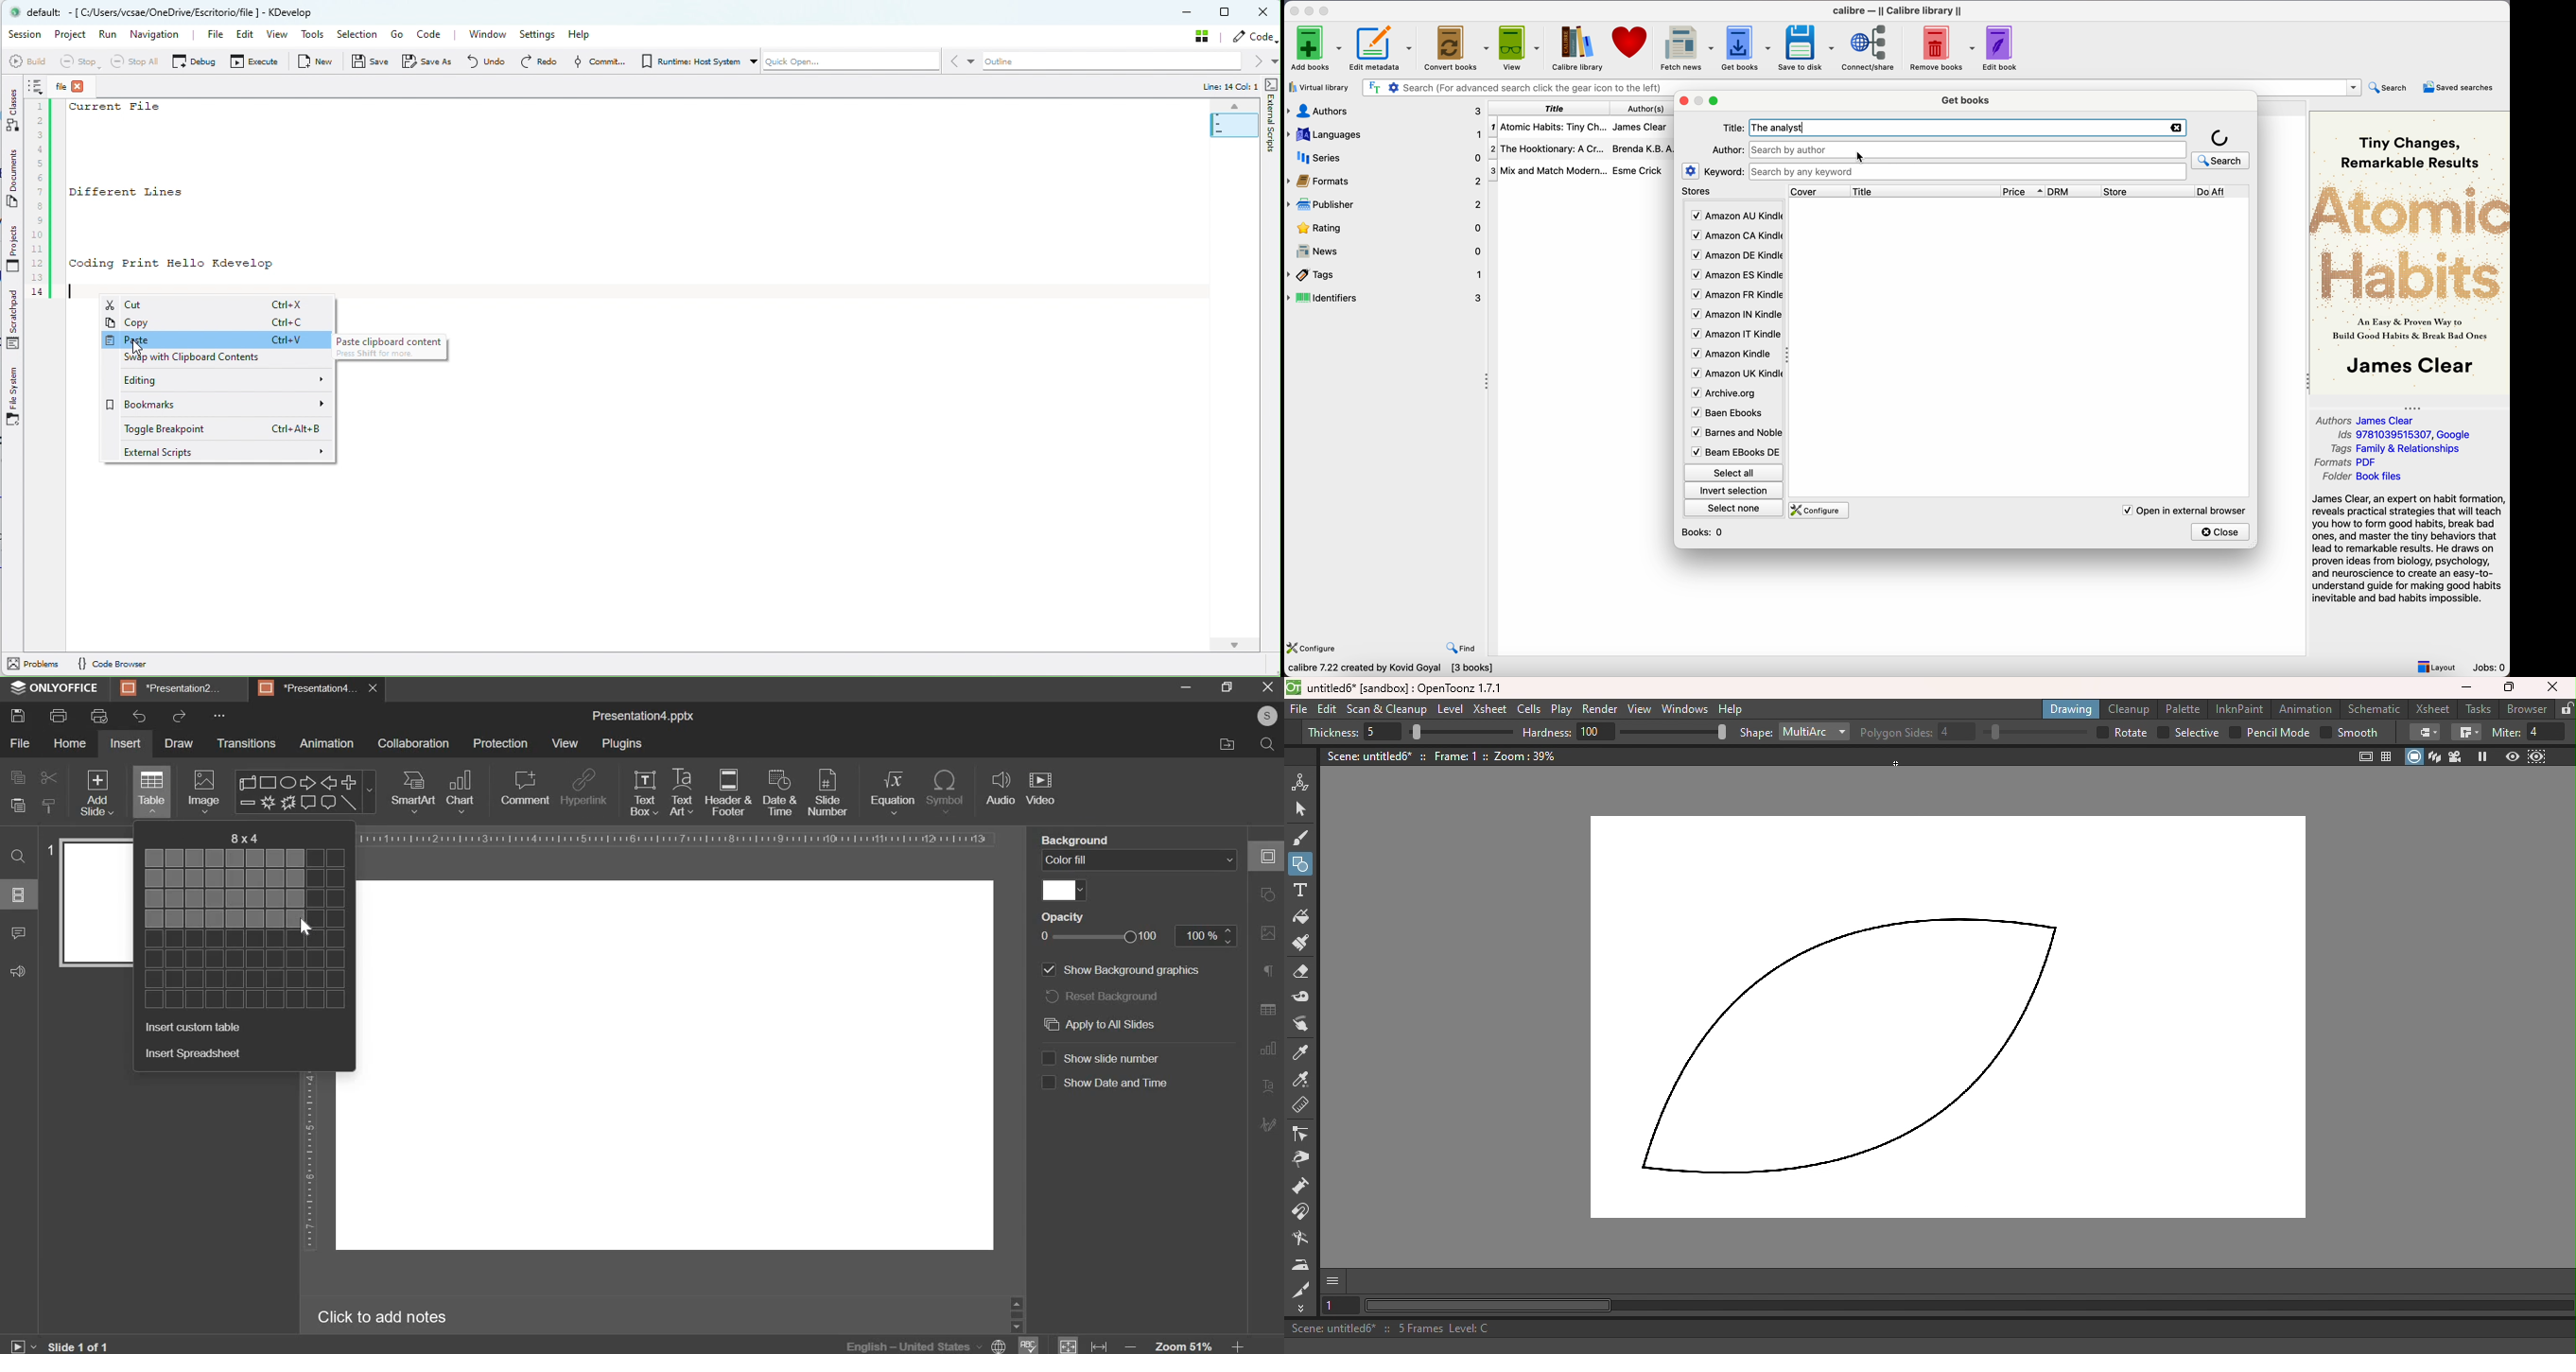 The width and height of the screenshot is (2576, 1372). Describe the element at coordinates (55, 687) in the screenshot. I see `onlyoffice` at that location.